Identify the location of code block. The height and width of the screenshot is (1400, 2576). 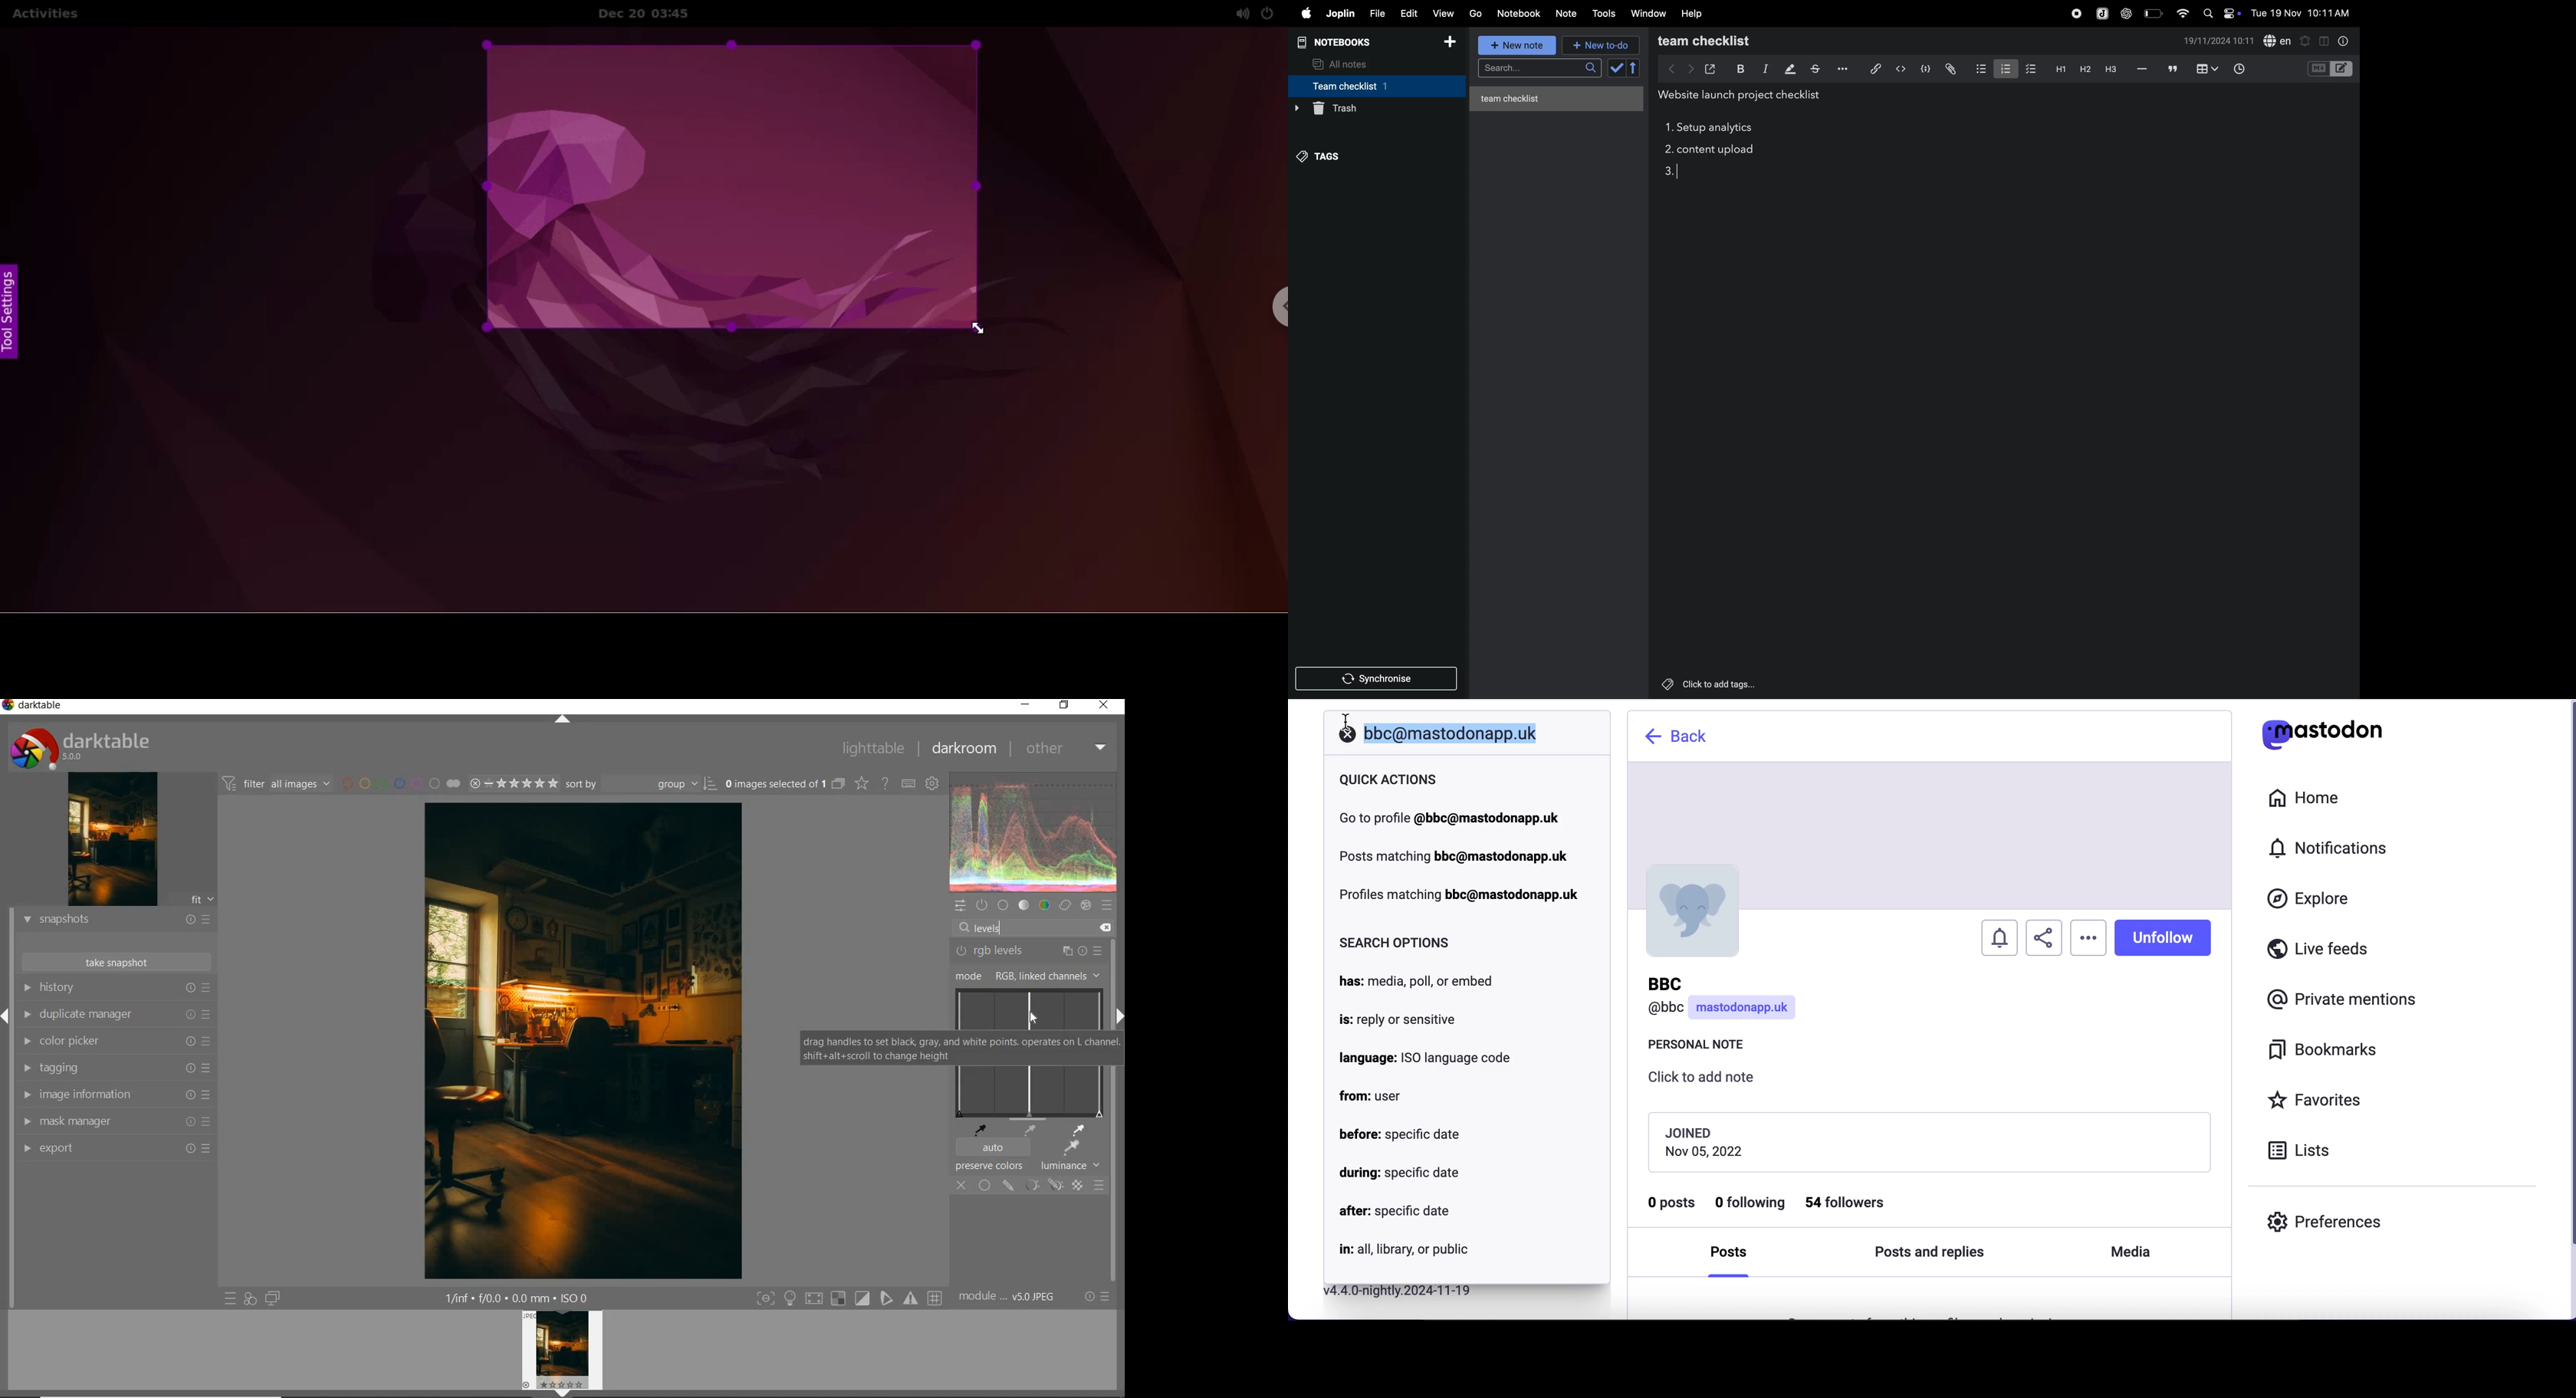
(1925, 68).